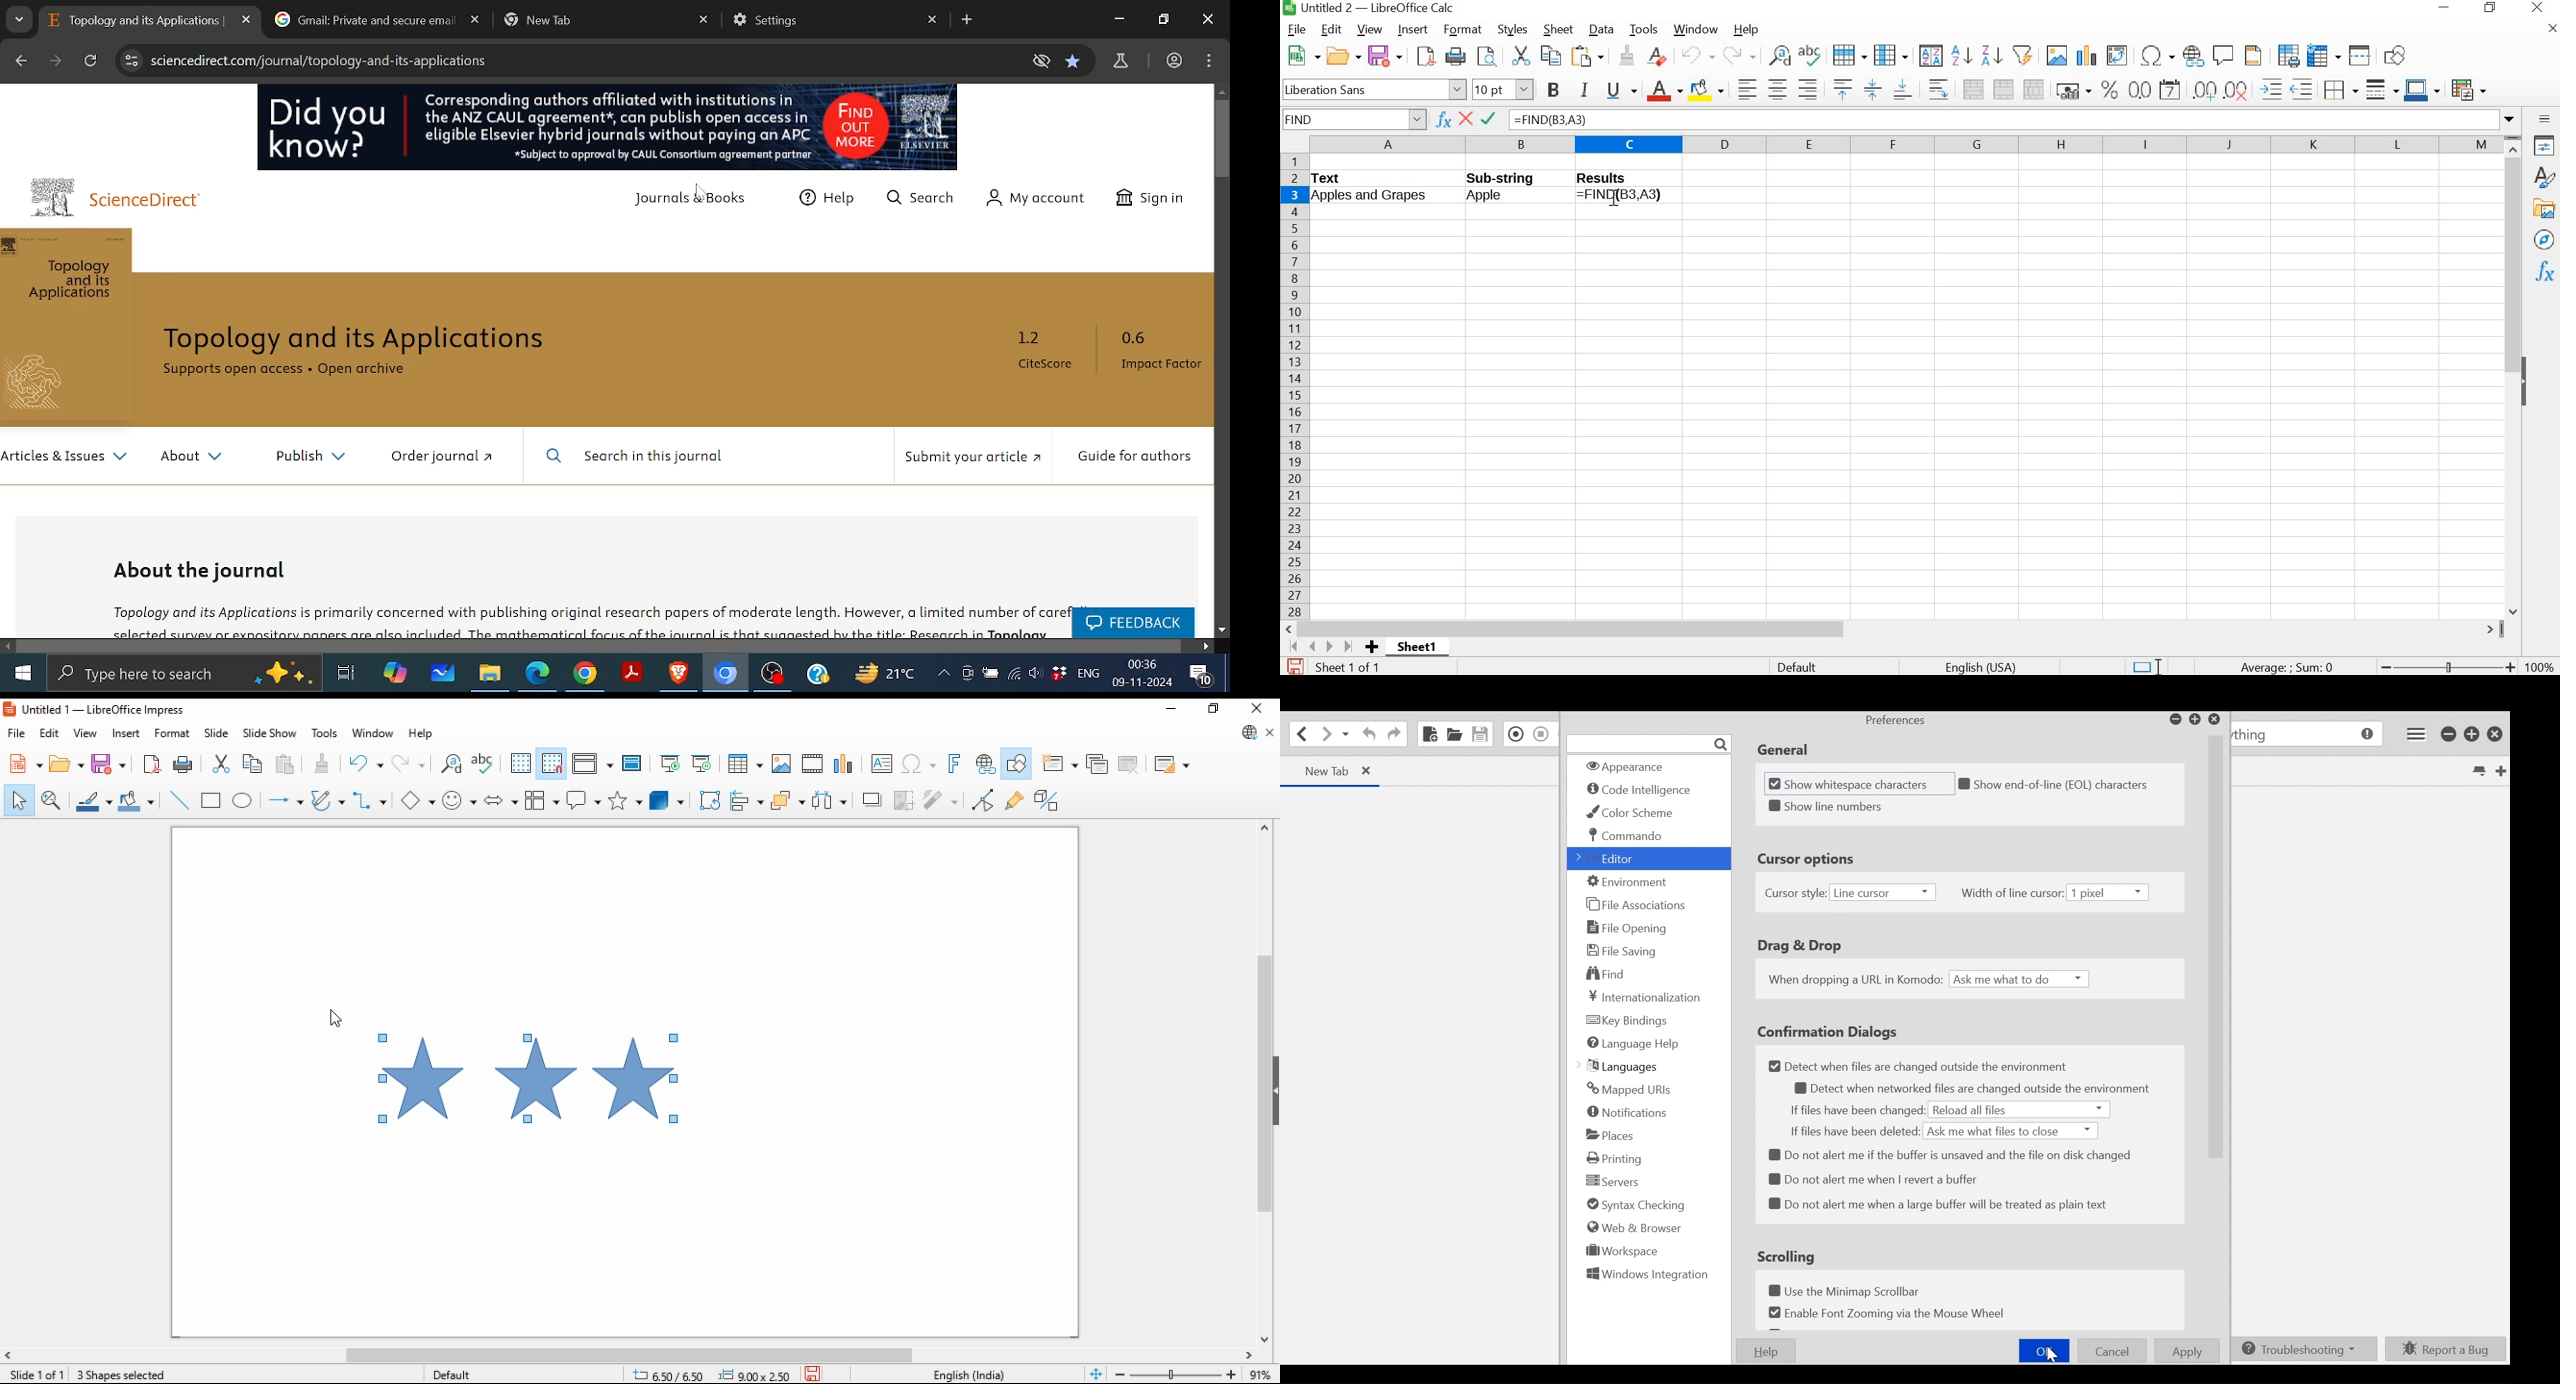  I want to click on spelling, so click(1809, 57).